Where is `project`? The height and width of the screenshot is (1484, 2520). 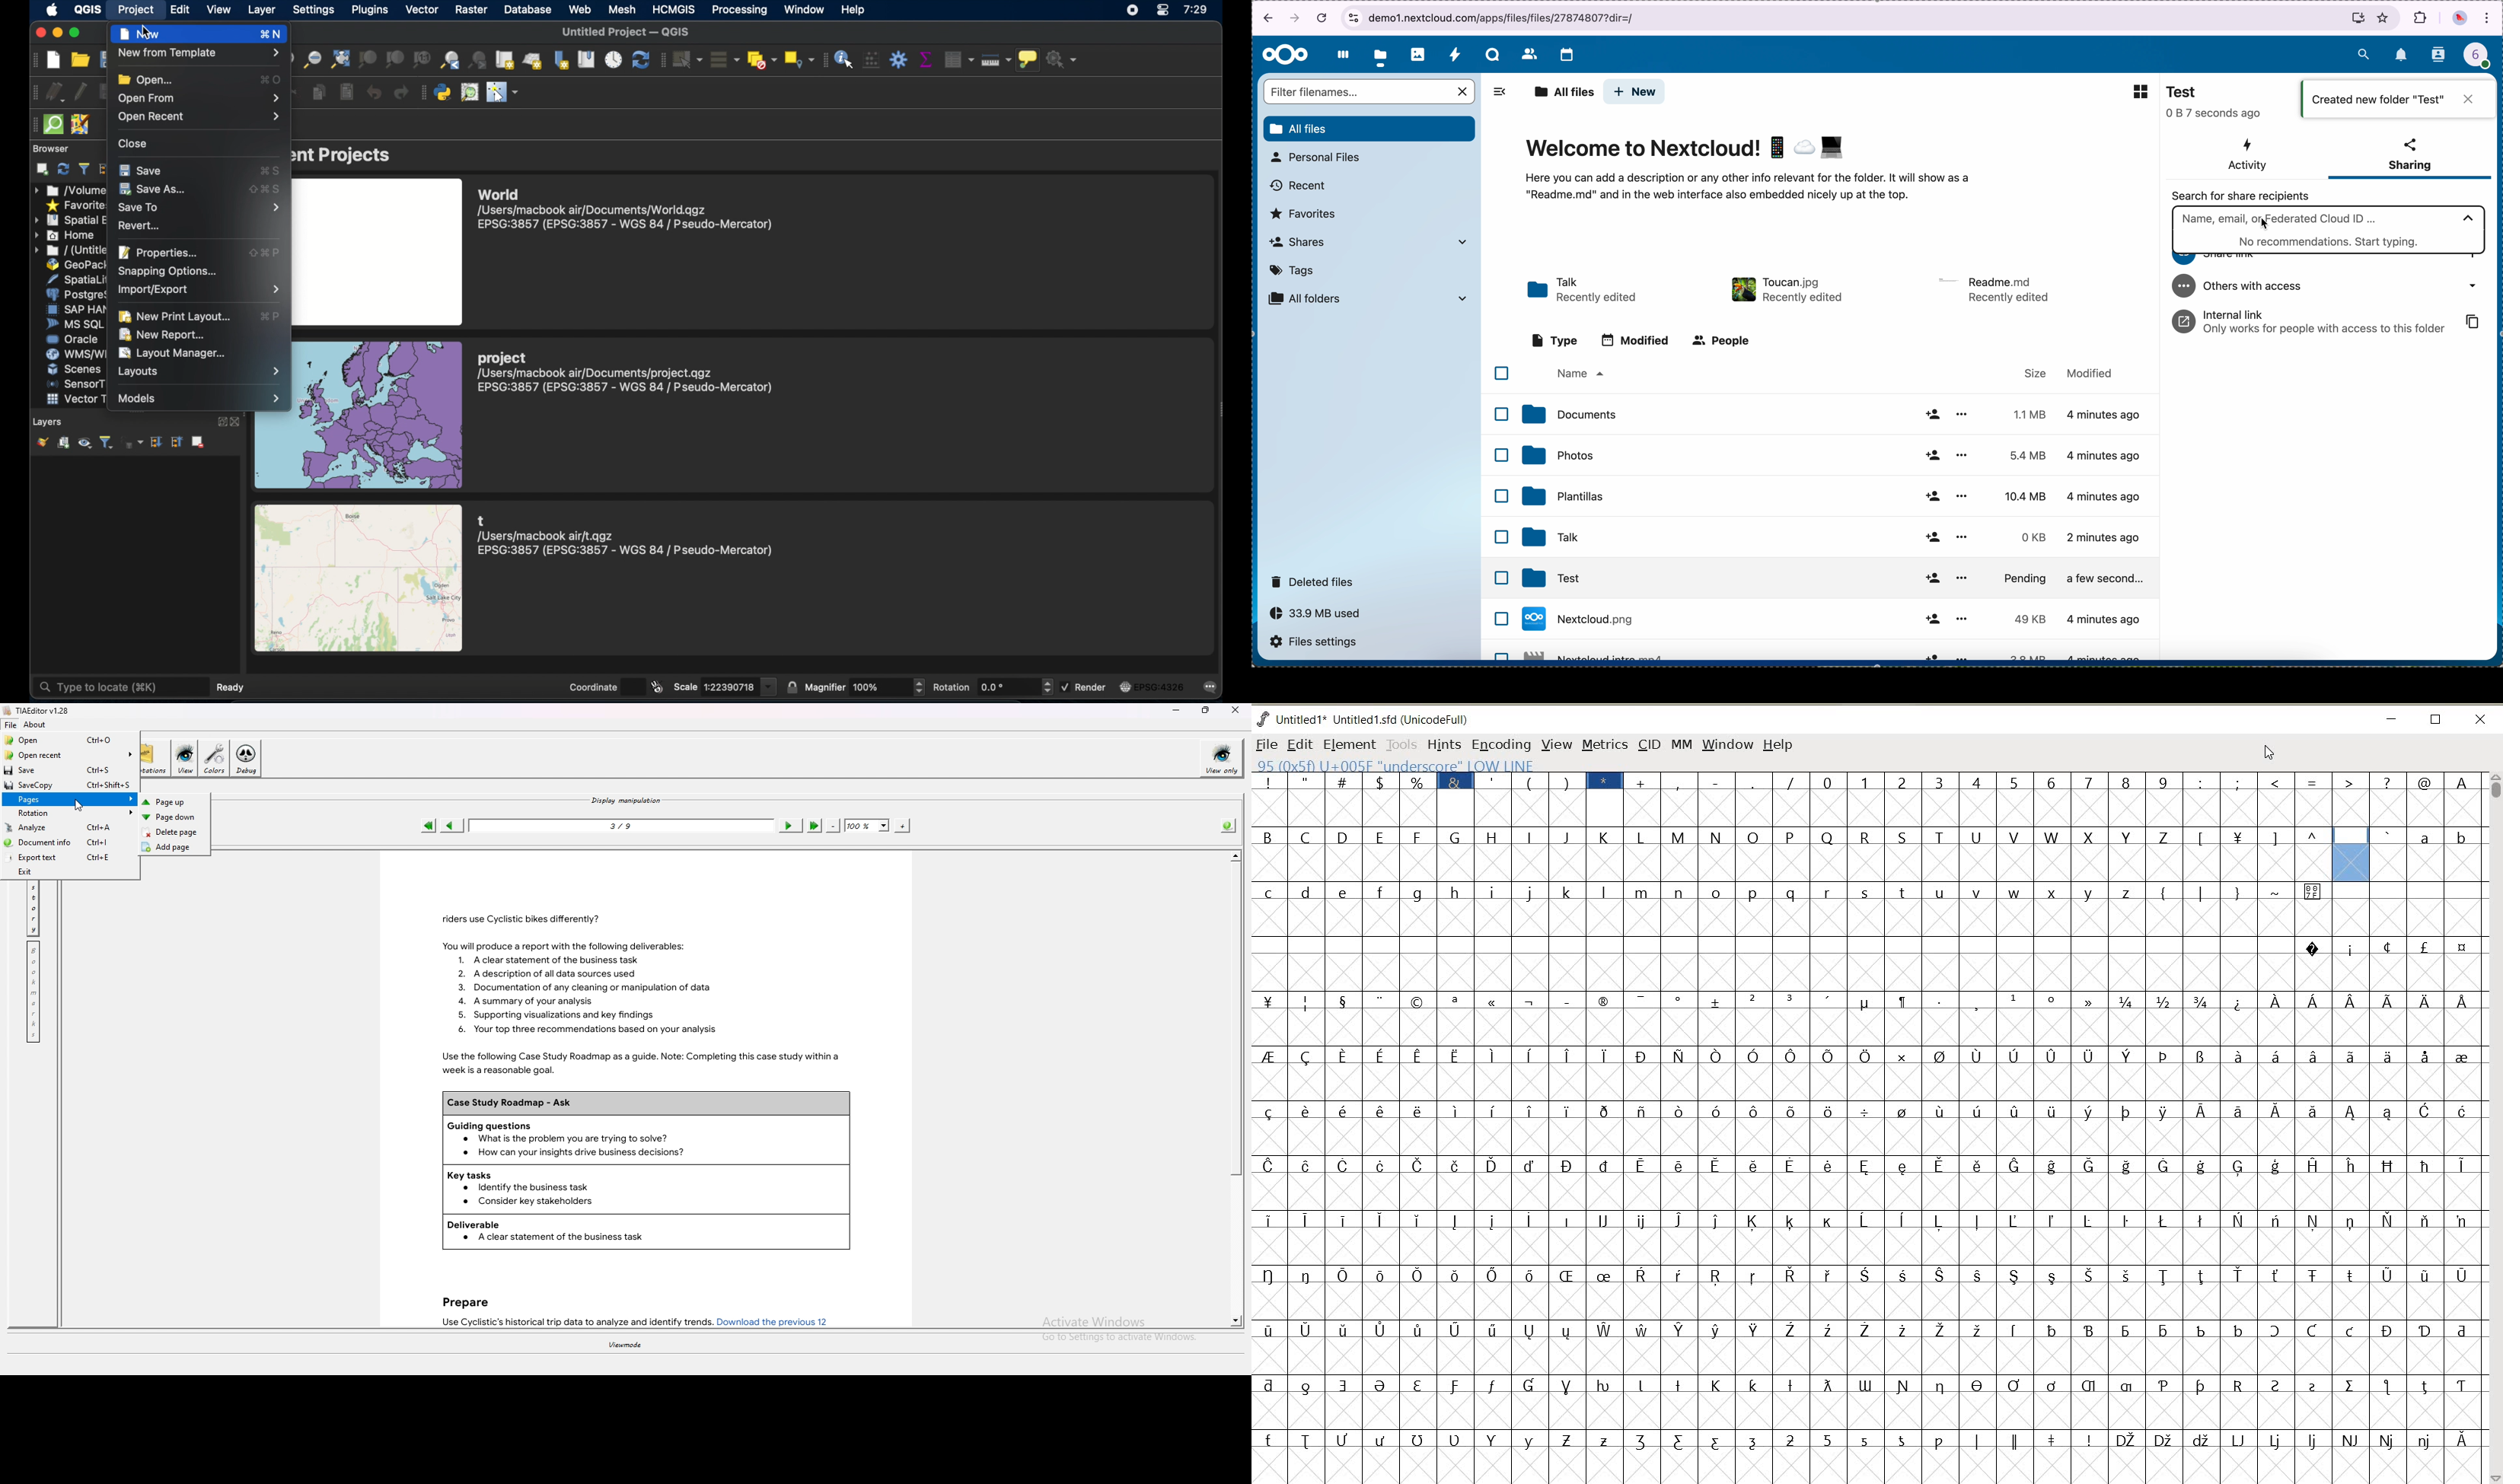
project is located at coordinates (138, 10).